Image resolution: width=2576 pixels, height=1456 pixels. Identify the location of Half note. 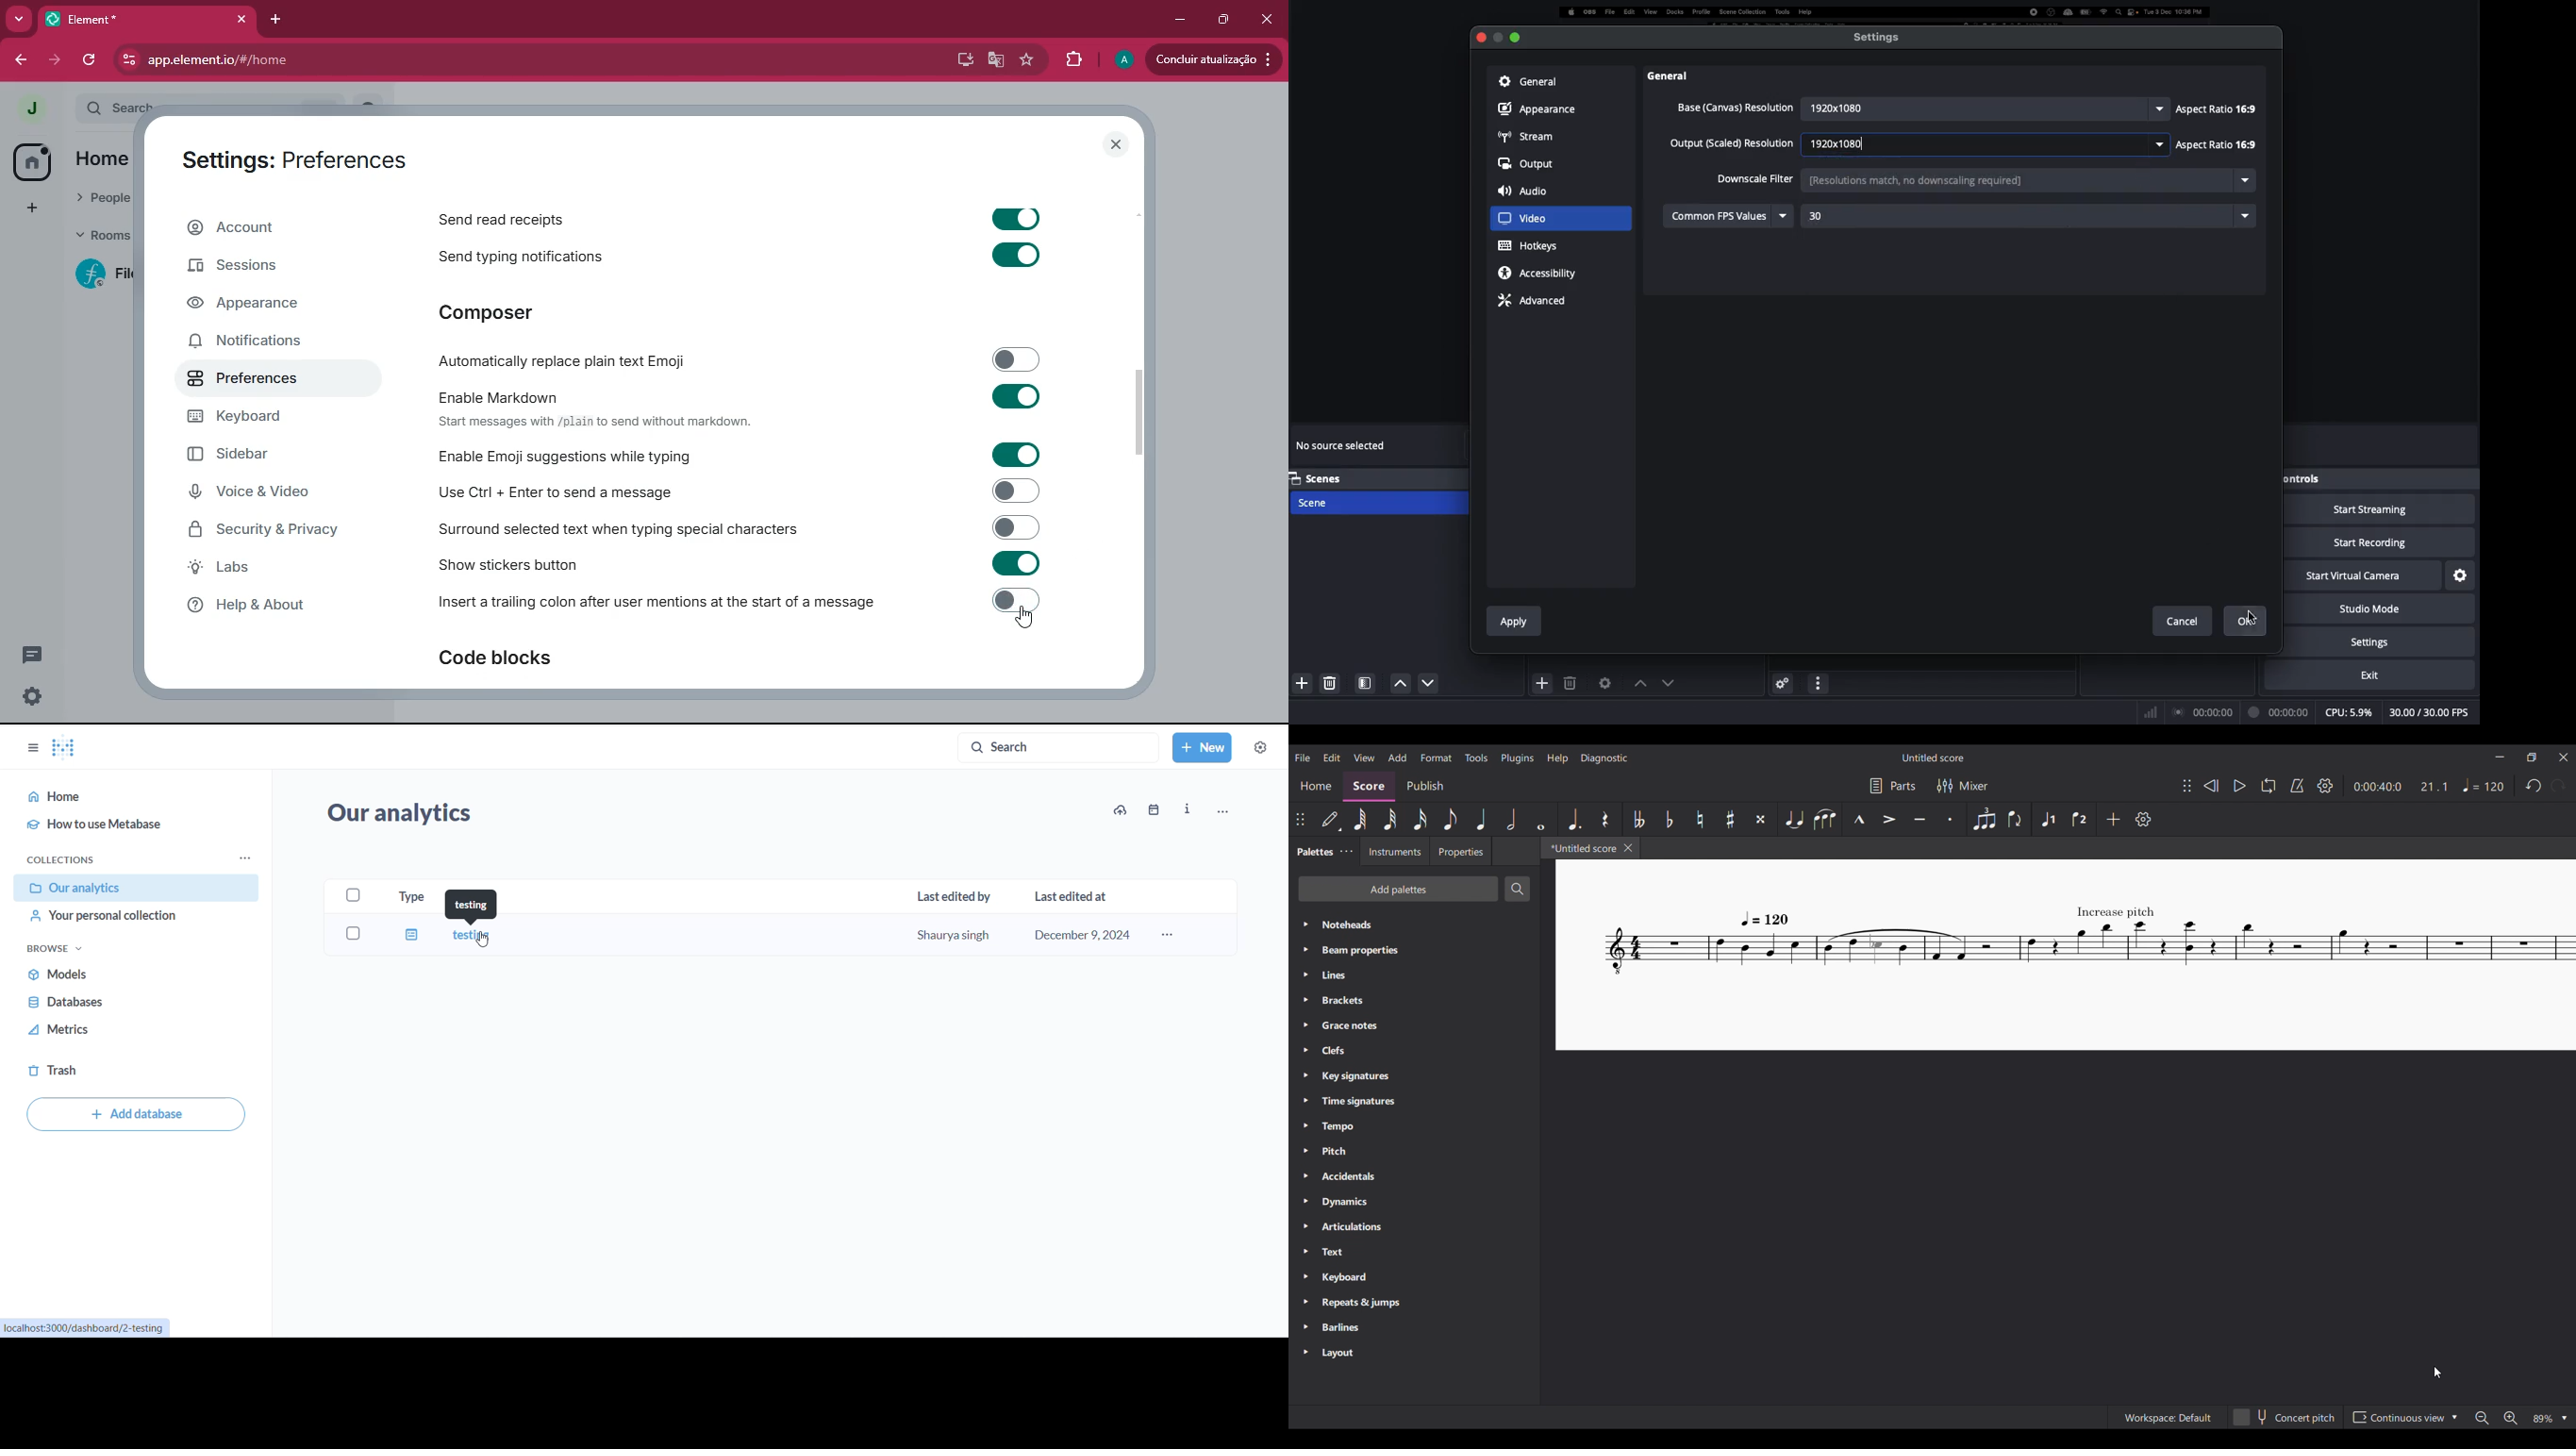
(1511, 818).